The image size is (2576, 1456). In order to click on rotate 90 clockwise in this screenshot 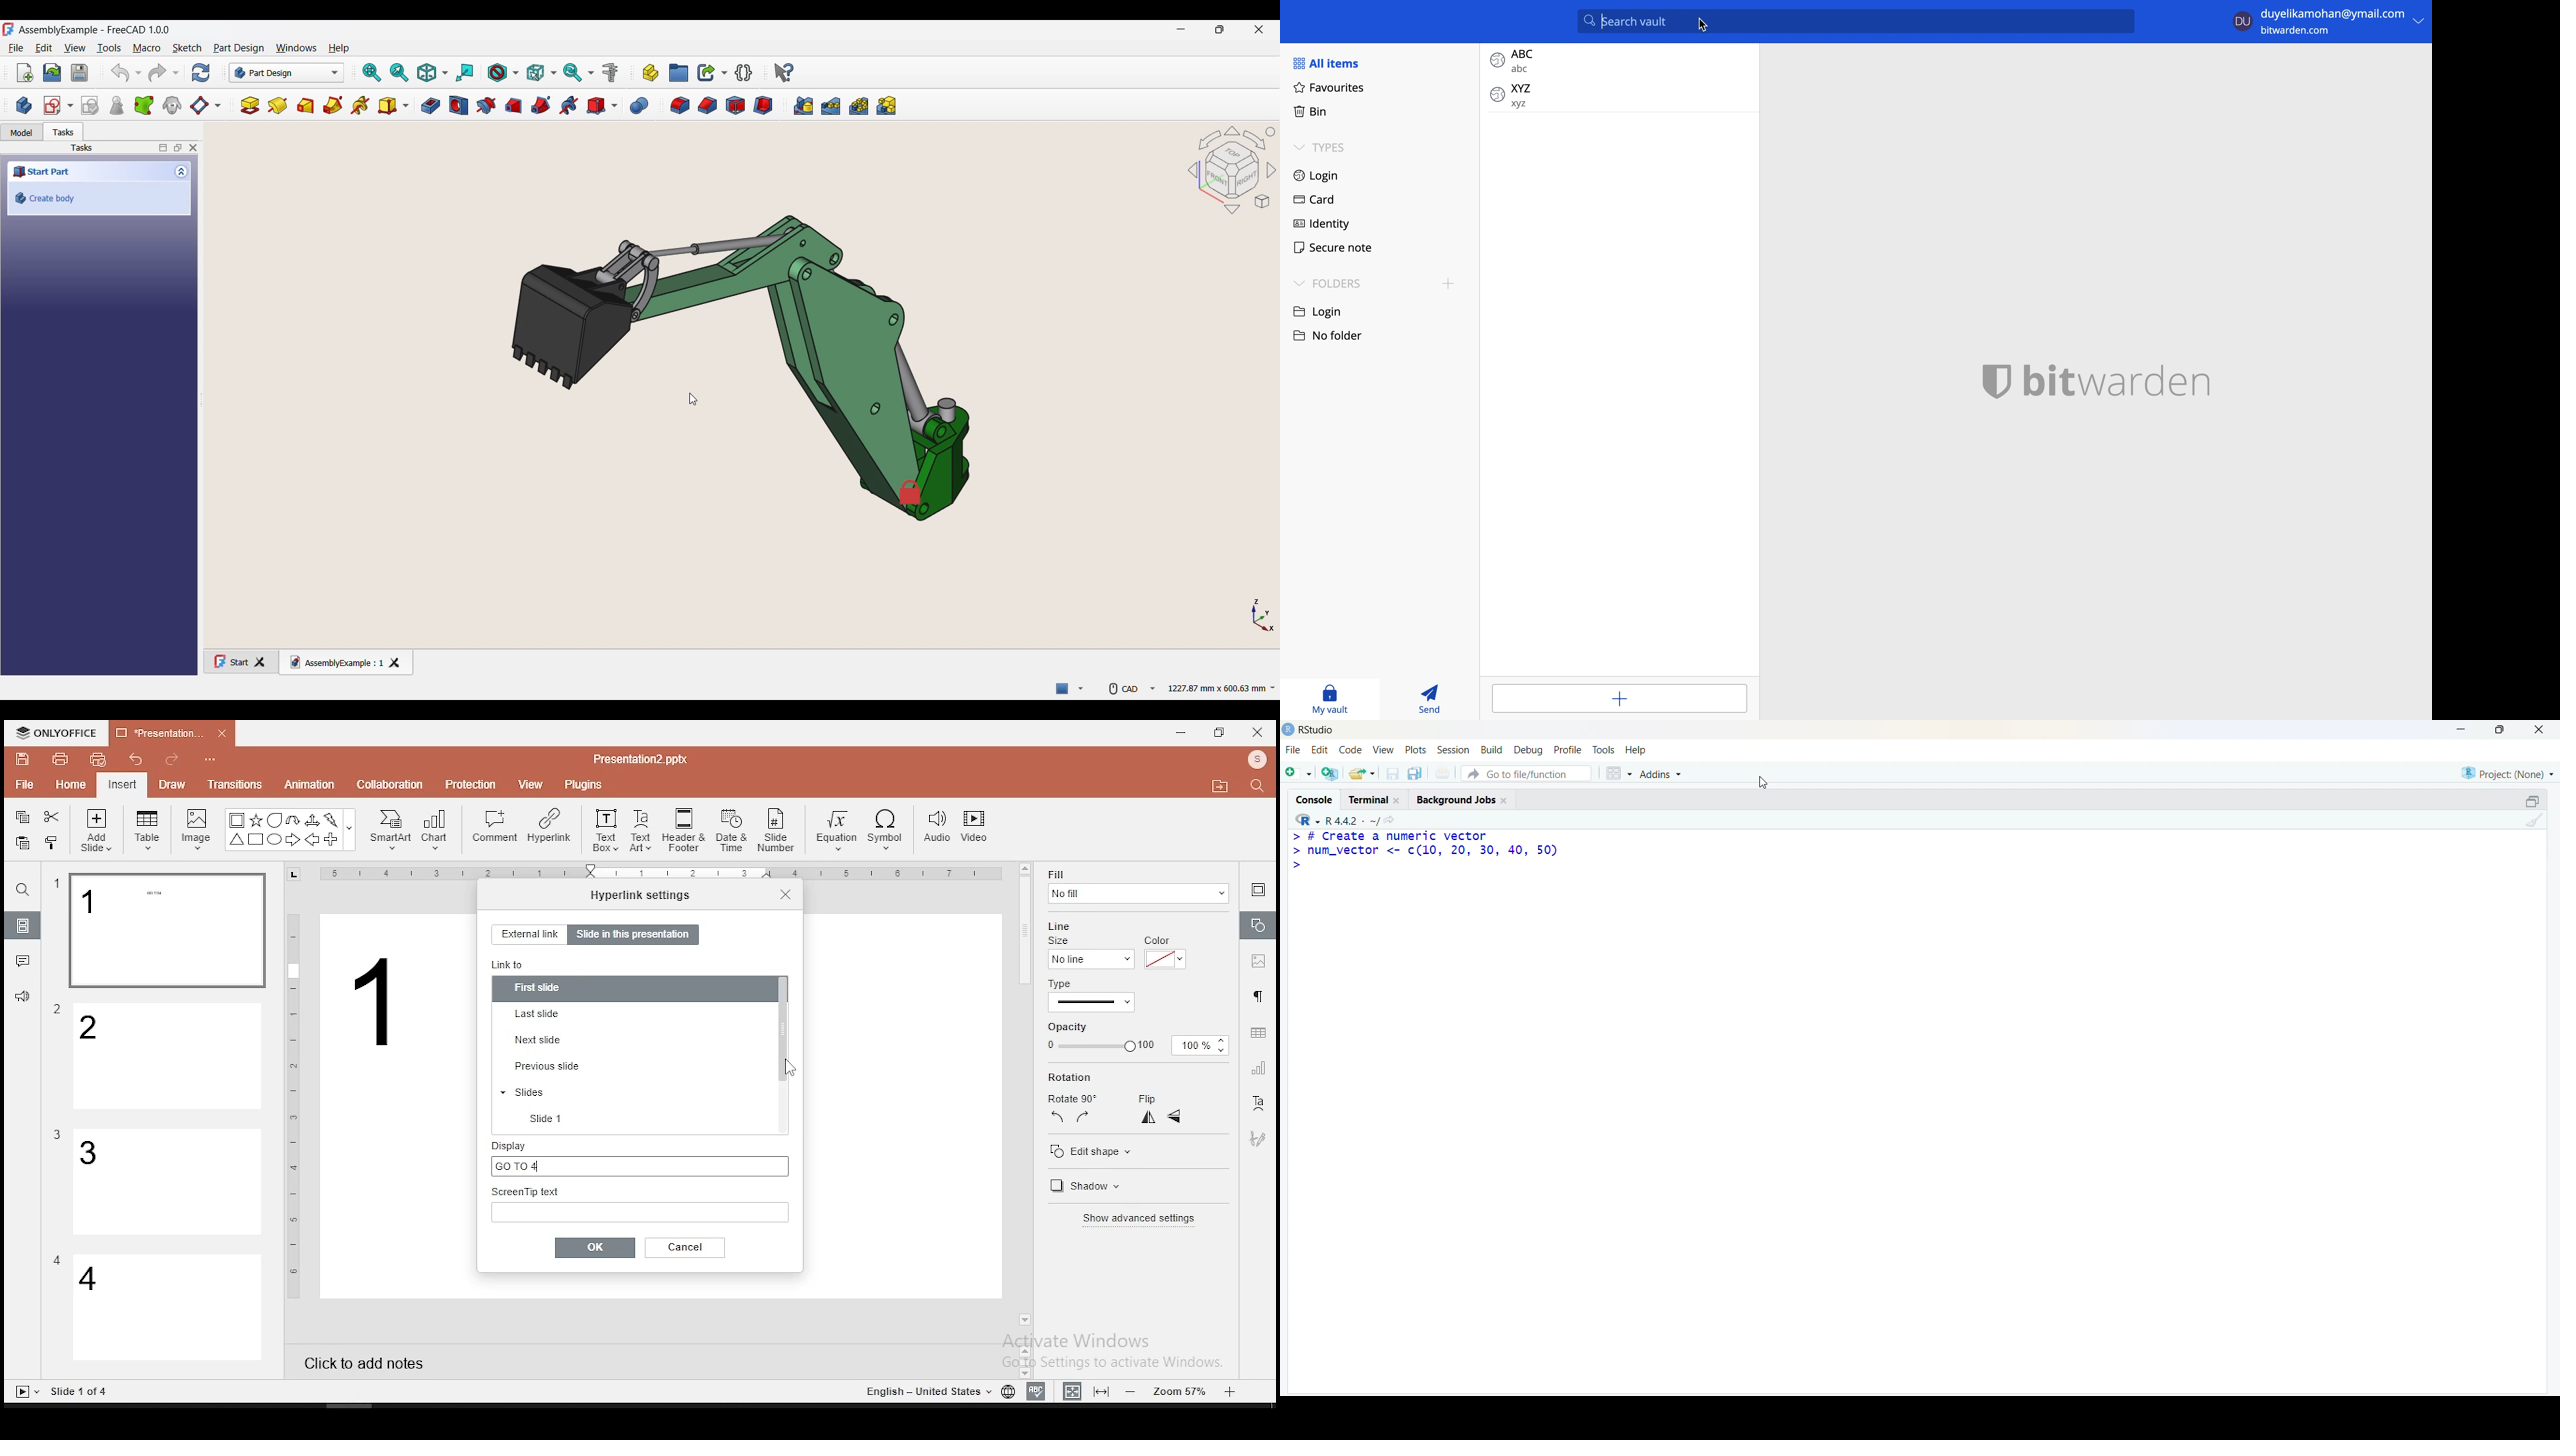, I will do `click(1084, 1116)`.